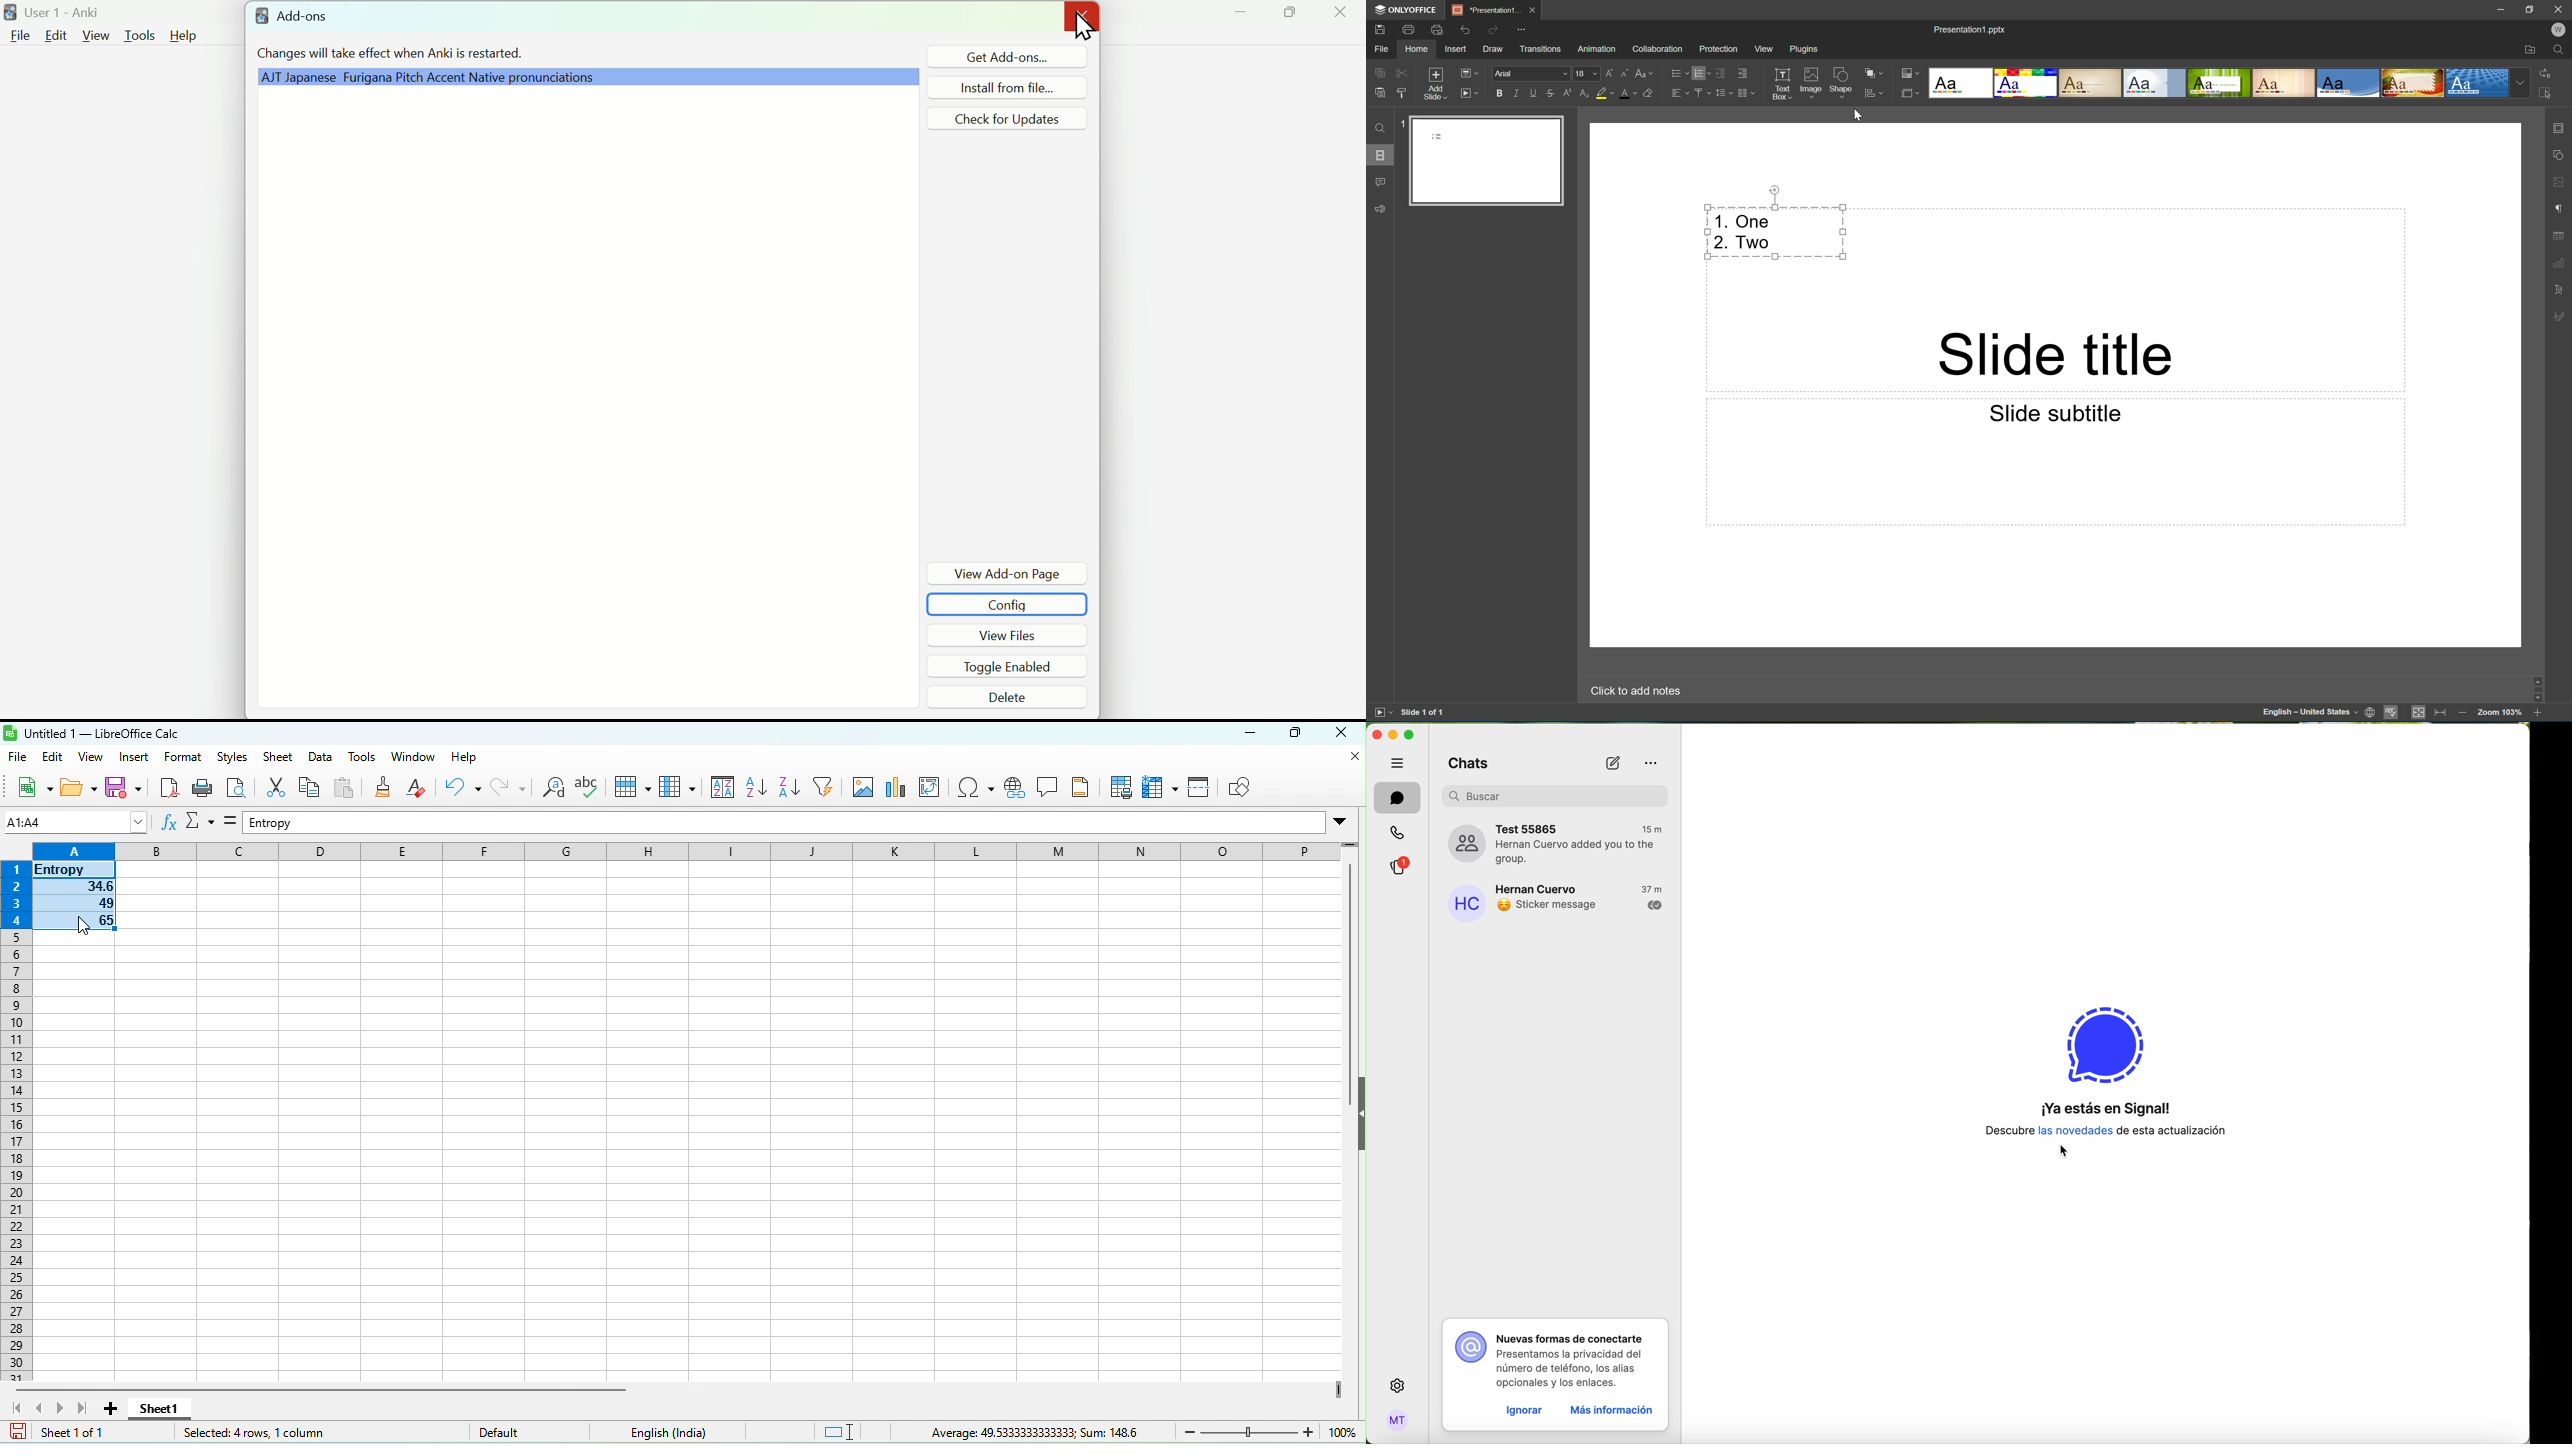  What do you see at coordinates (2369, 713) in the screenshot?
I see `Set document language` at bounding box center [2369, 713].